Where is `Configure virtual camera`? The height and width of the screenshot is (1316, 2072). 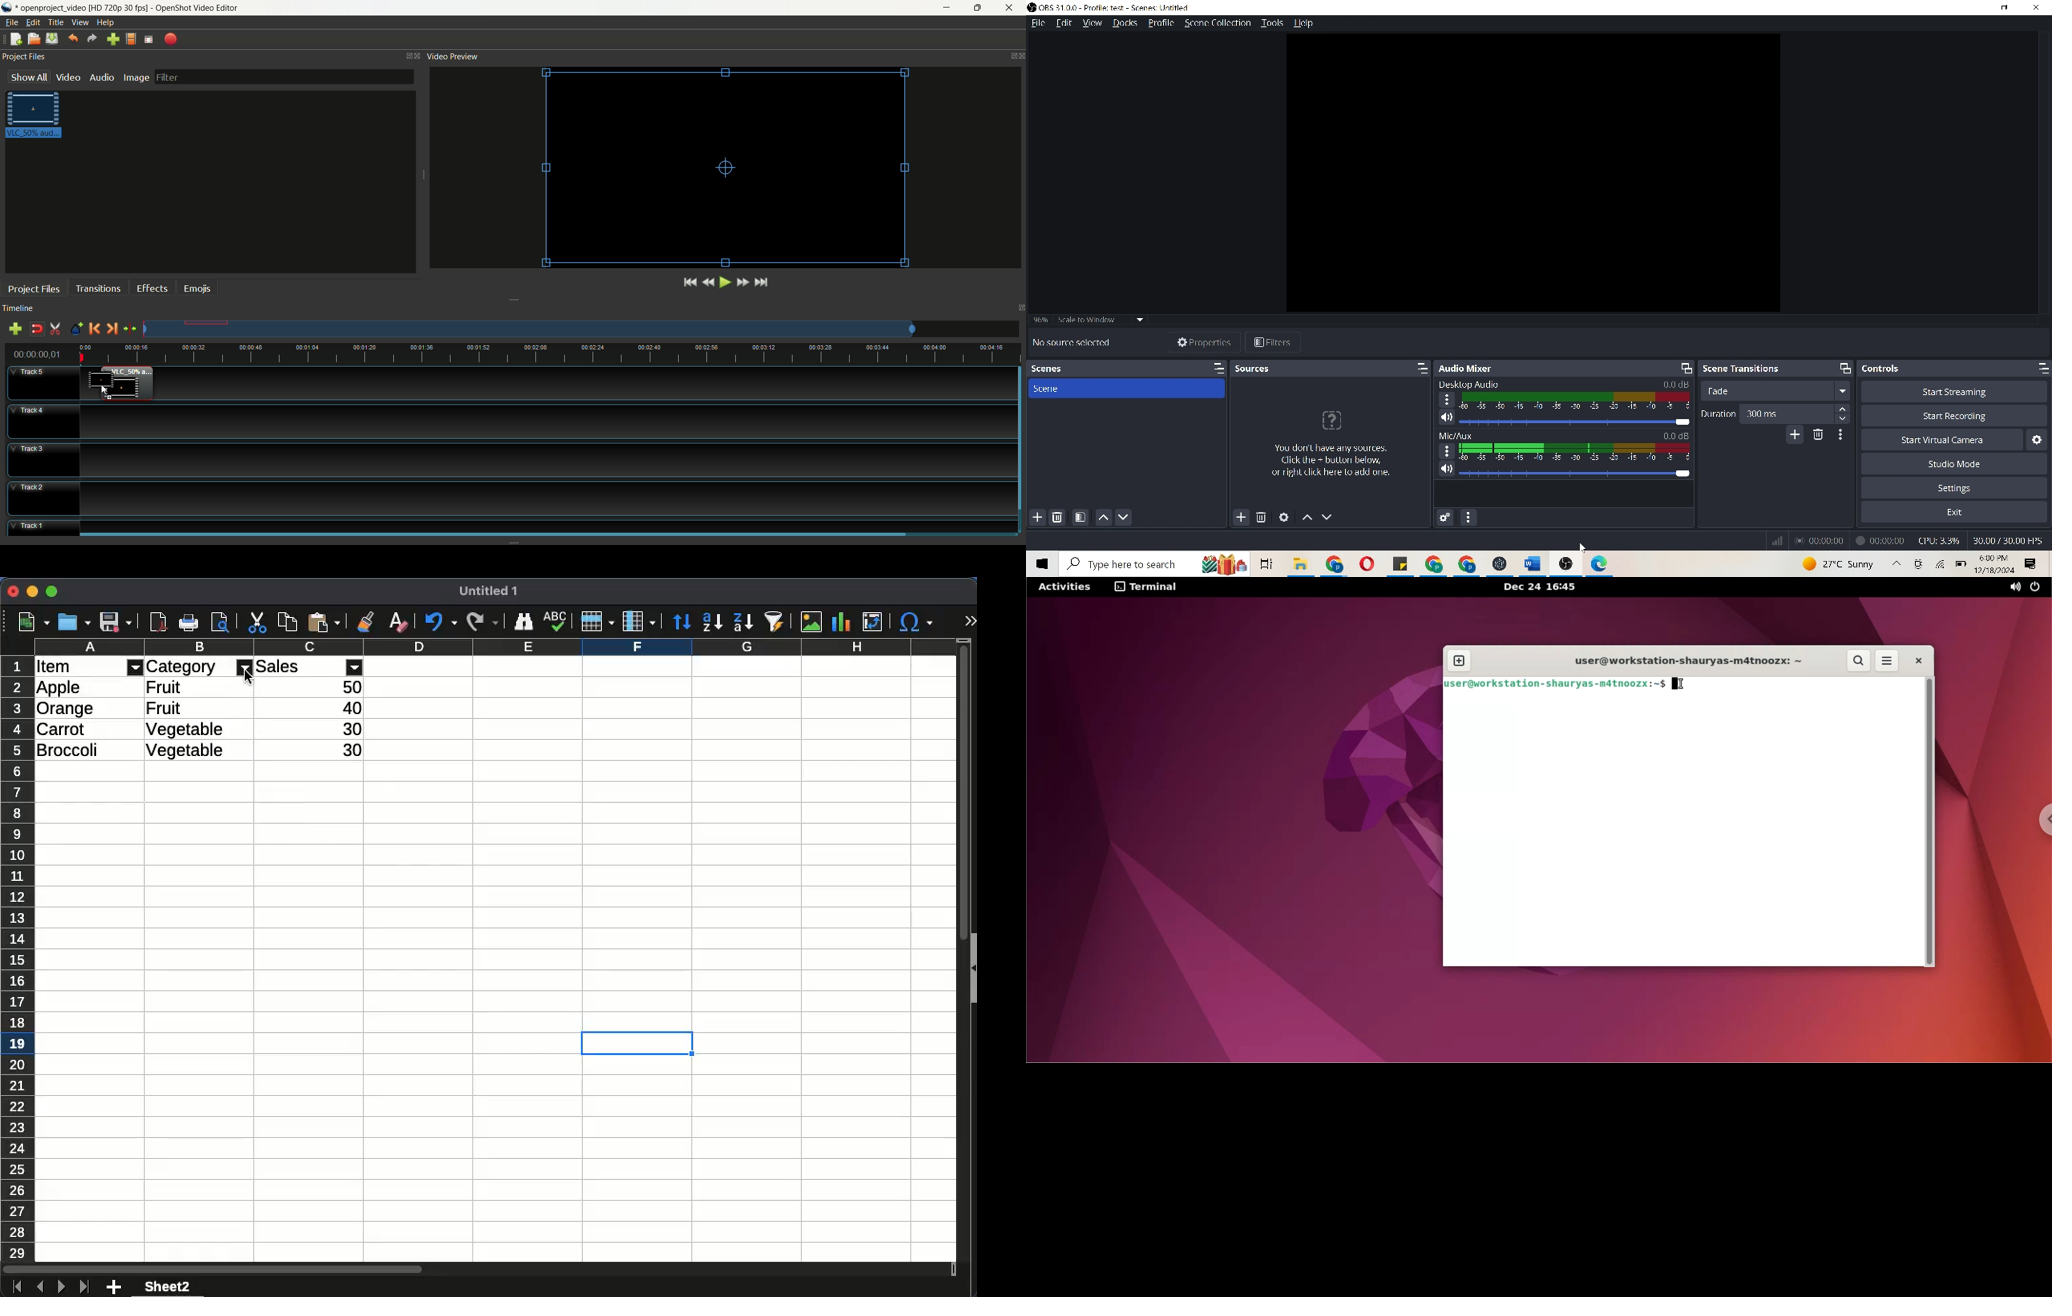 Configure virtual camera is located at coordinates (2038, 438).